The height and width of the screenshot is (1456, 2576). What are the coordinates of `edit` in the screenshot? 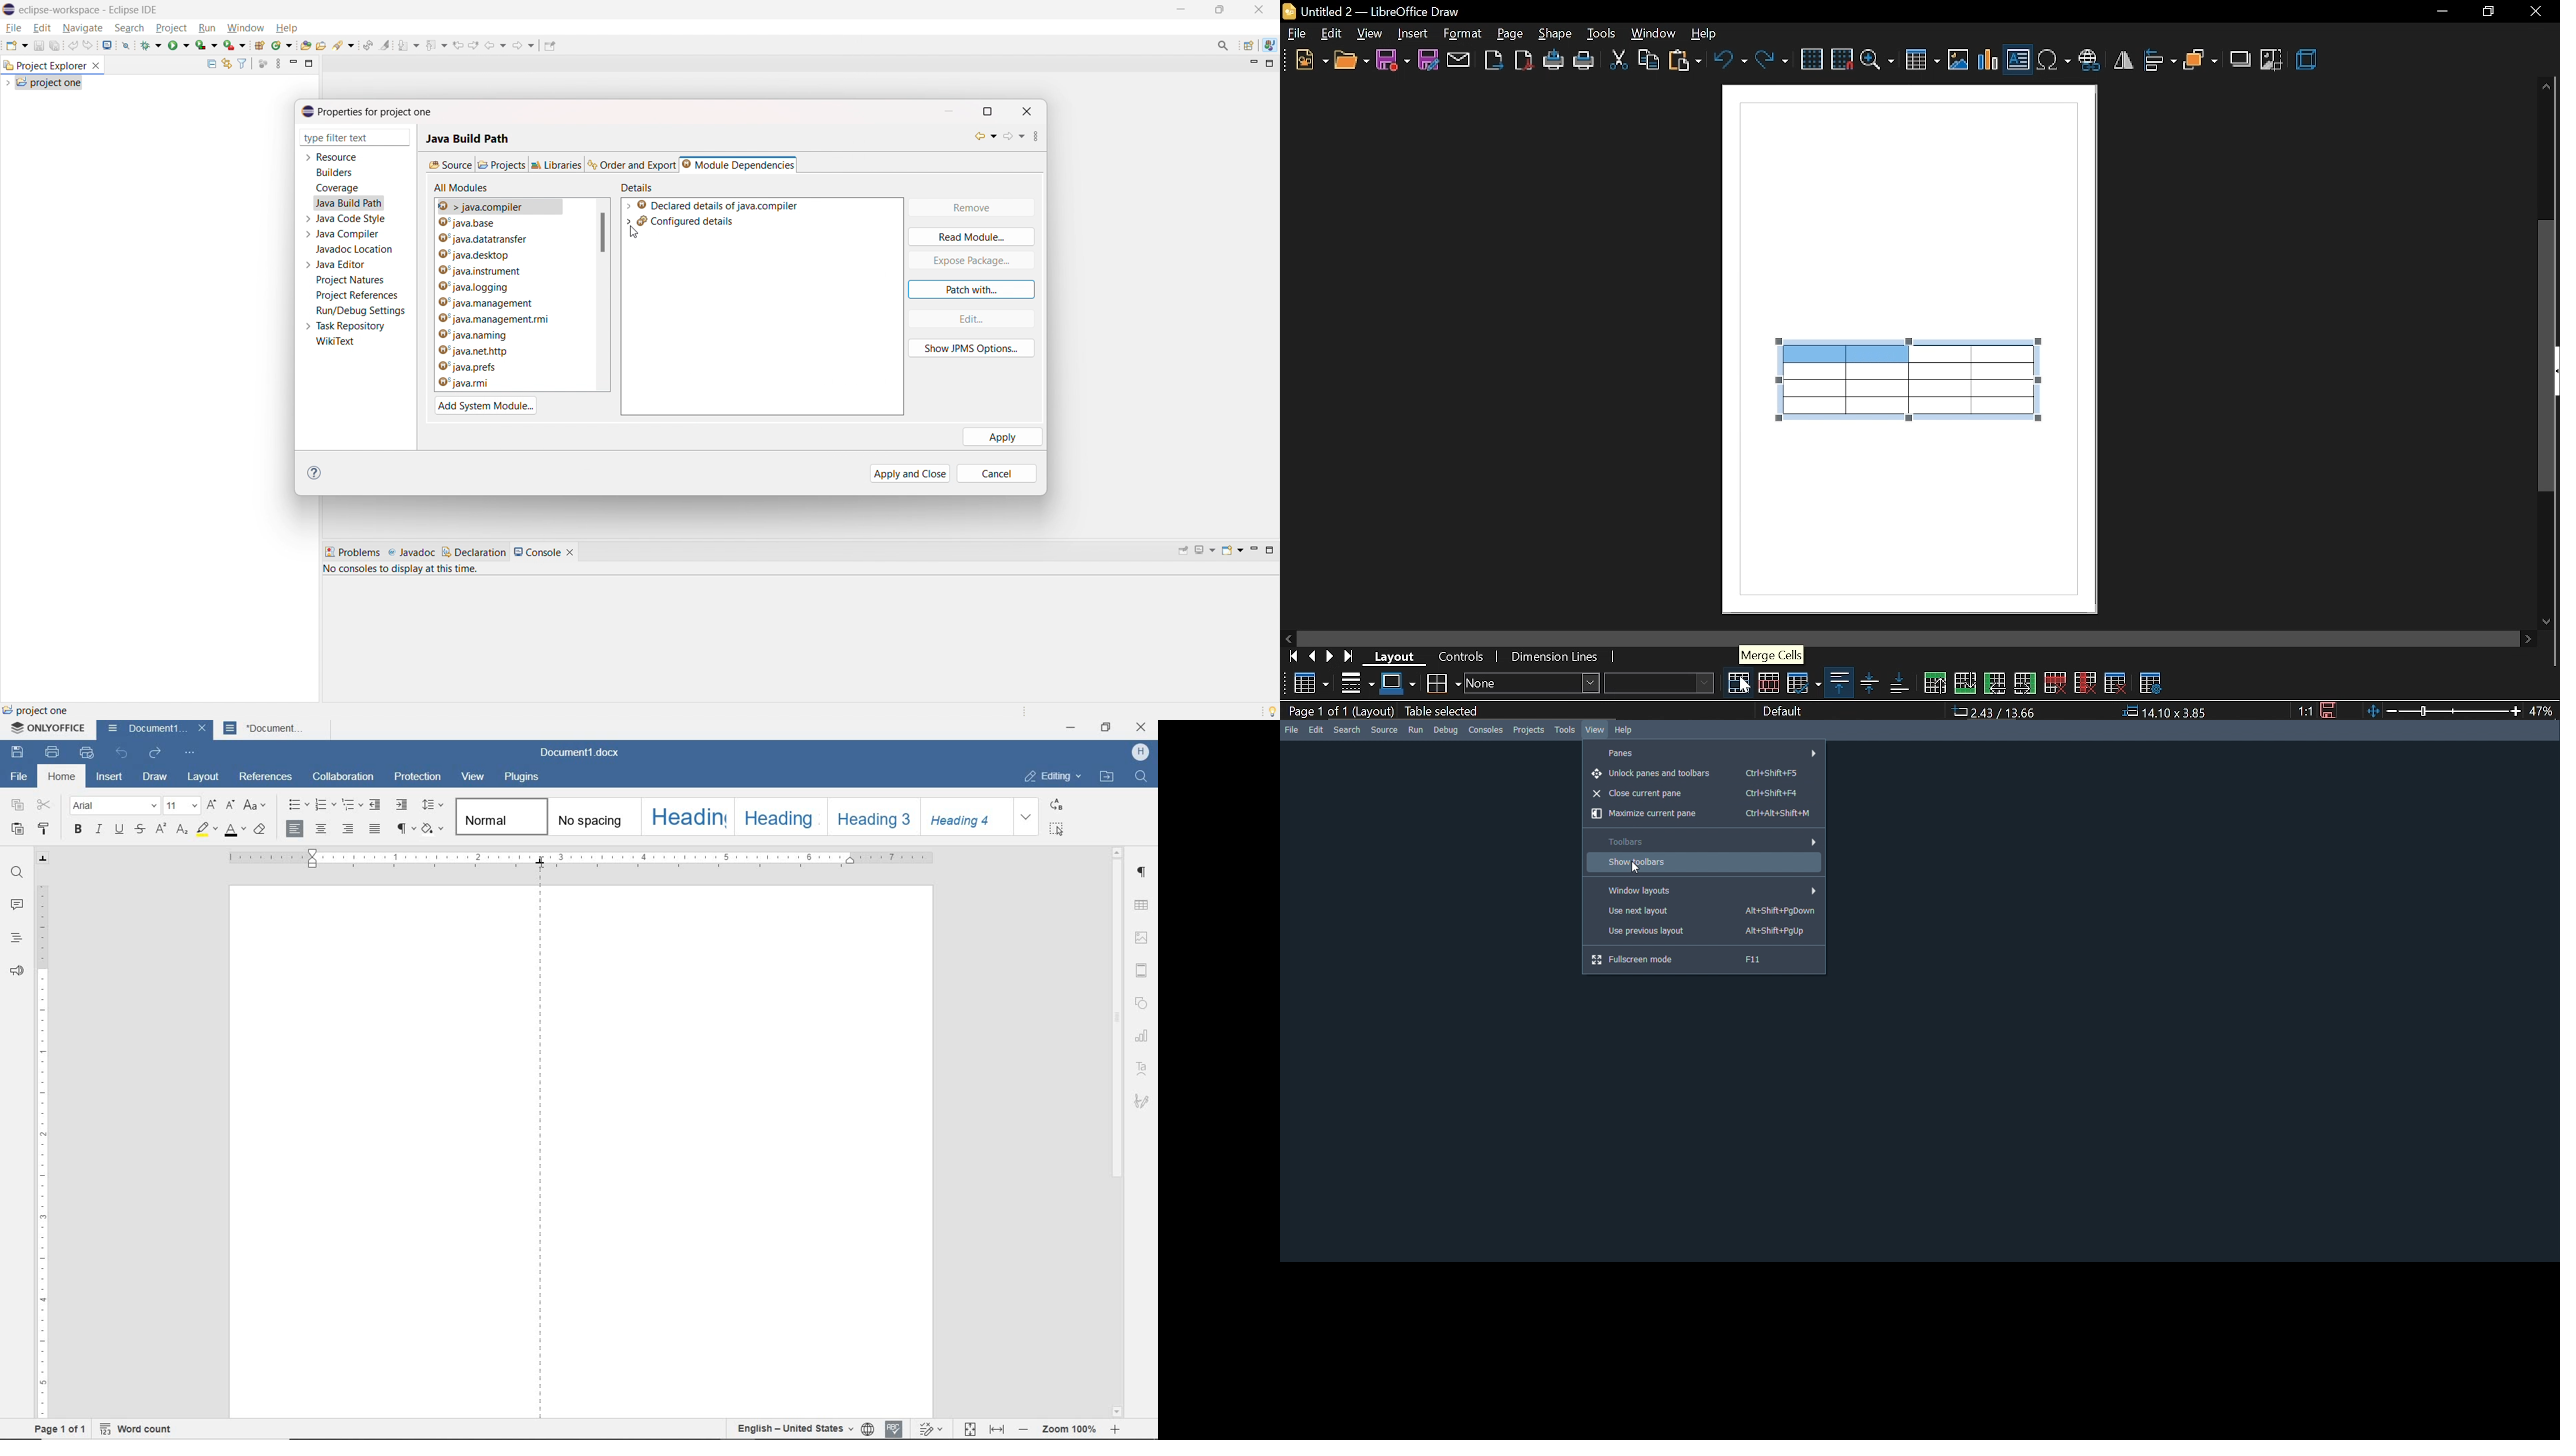 It's located at (1330, 32).